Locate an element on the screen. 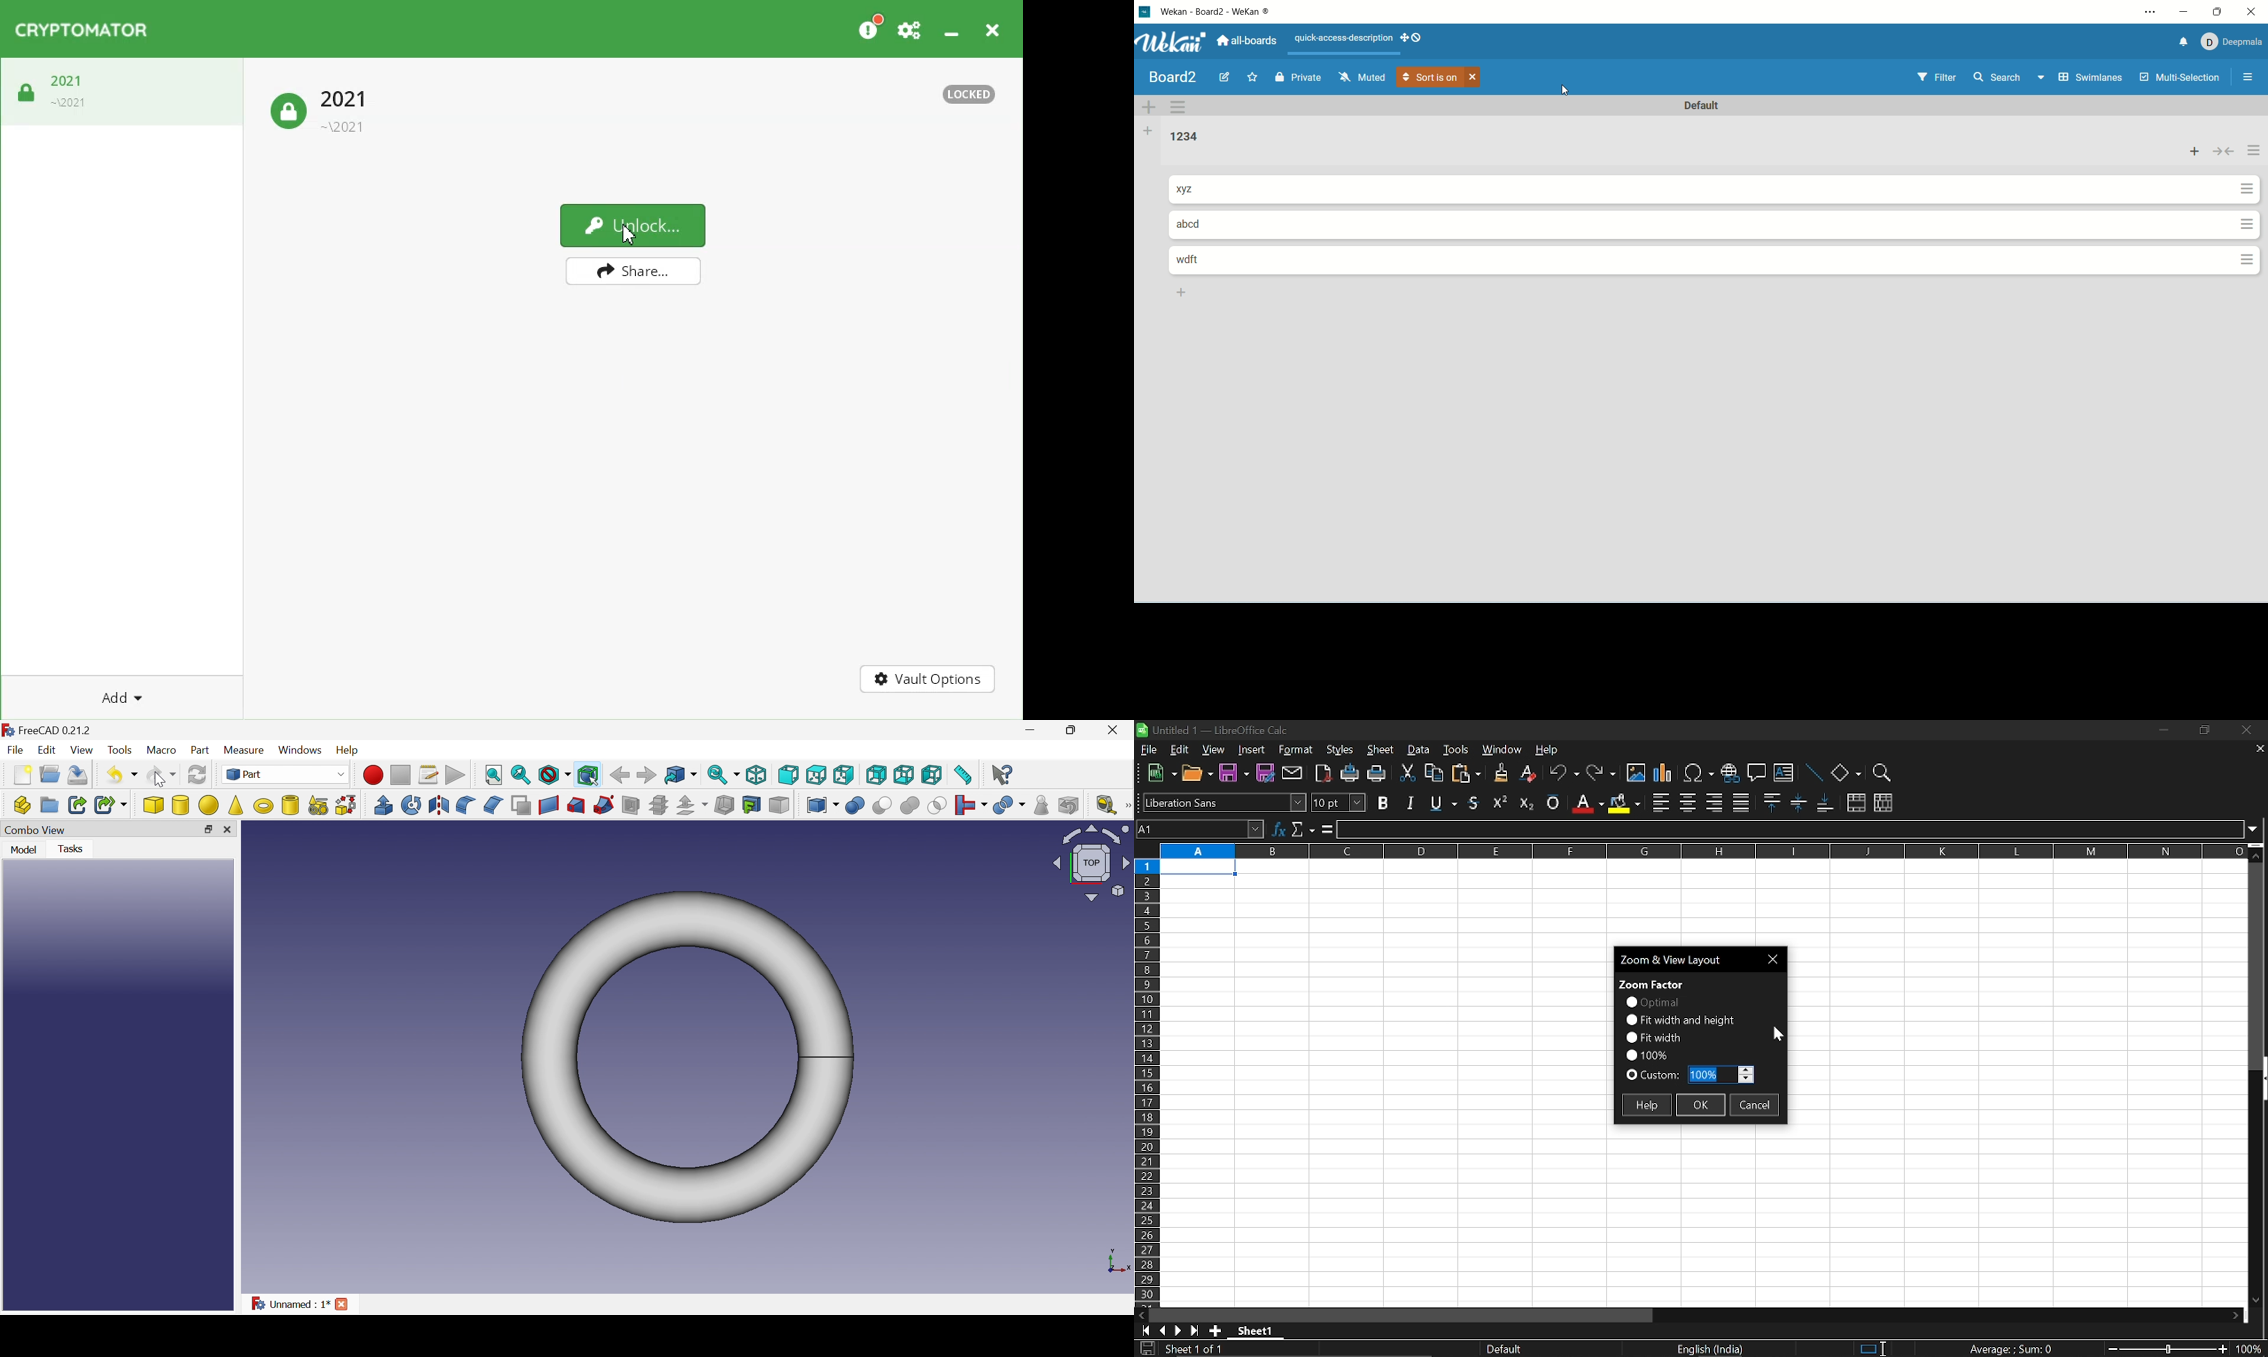 Image resolution: width=2268 pixels, height=1372 pixels. Viewing angle is located at coordinates (1092, 866).